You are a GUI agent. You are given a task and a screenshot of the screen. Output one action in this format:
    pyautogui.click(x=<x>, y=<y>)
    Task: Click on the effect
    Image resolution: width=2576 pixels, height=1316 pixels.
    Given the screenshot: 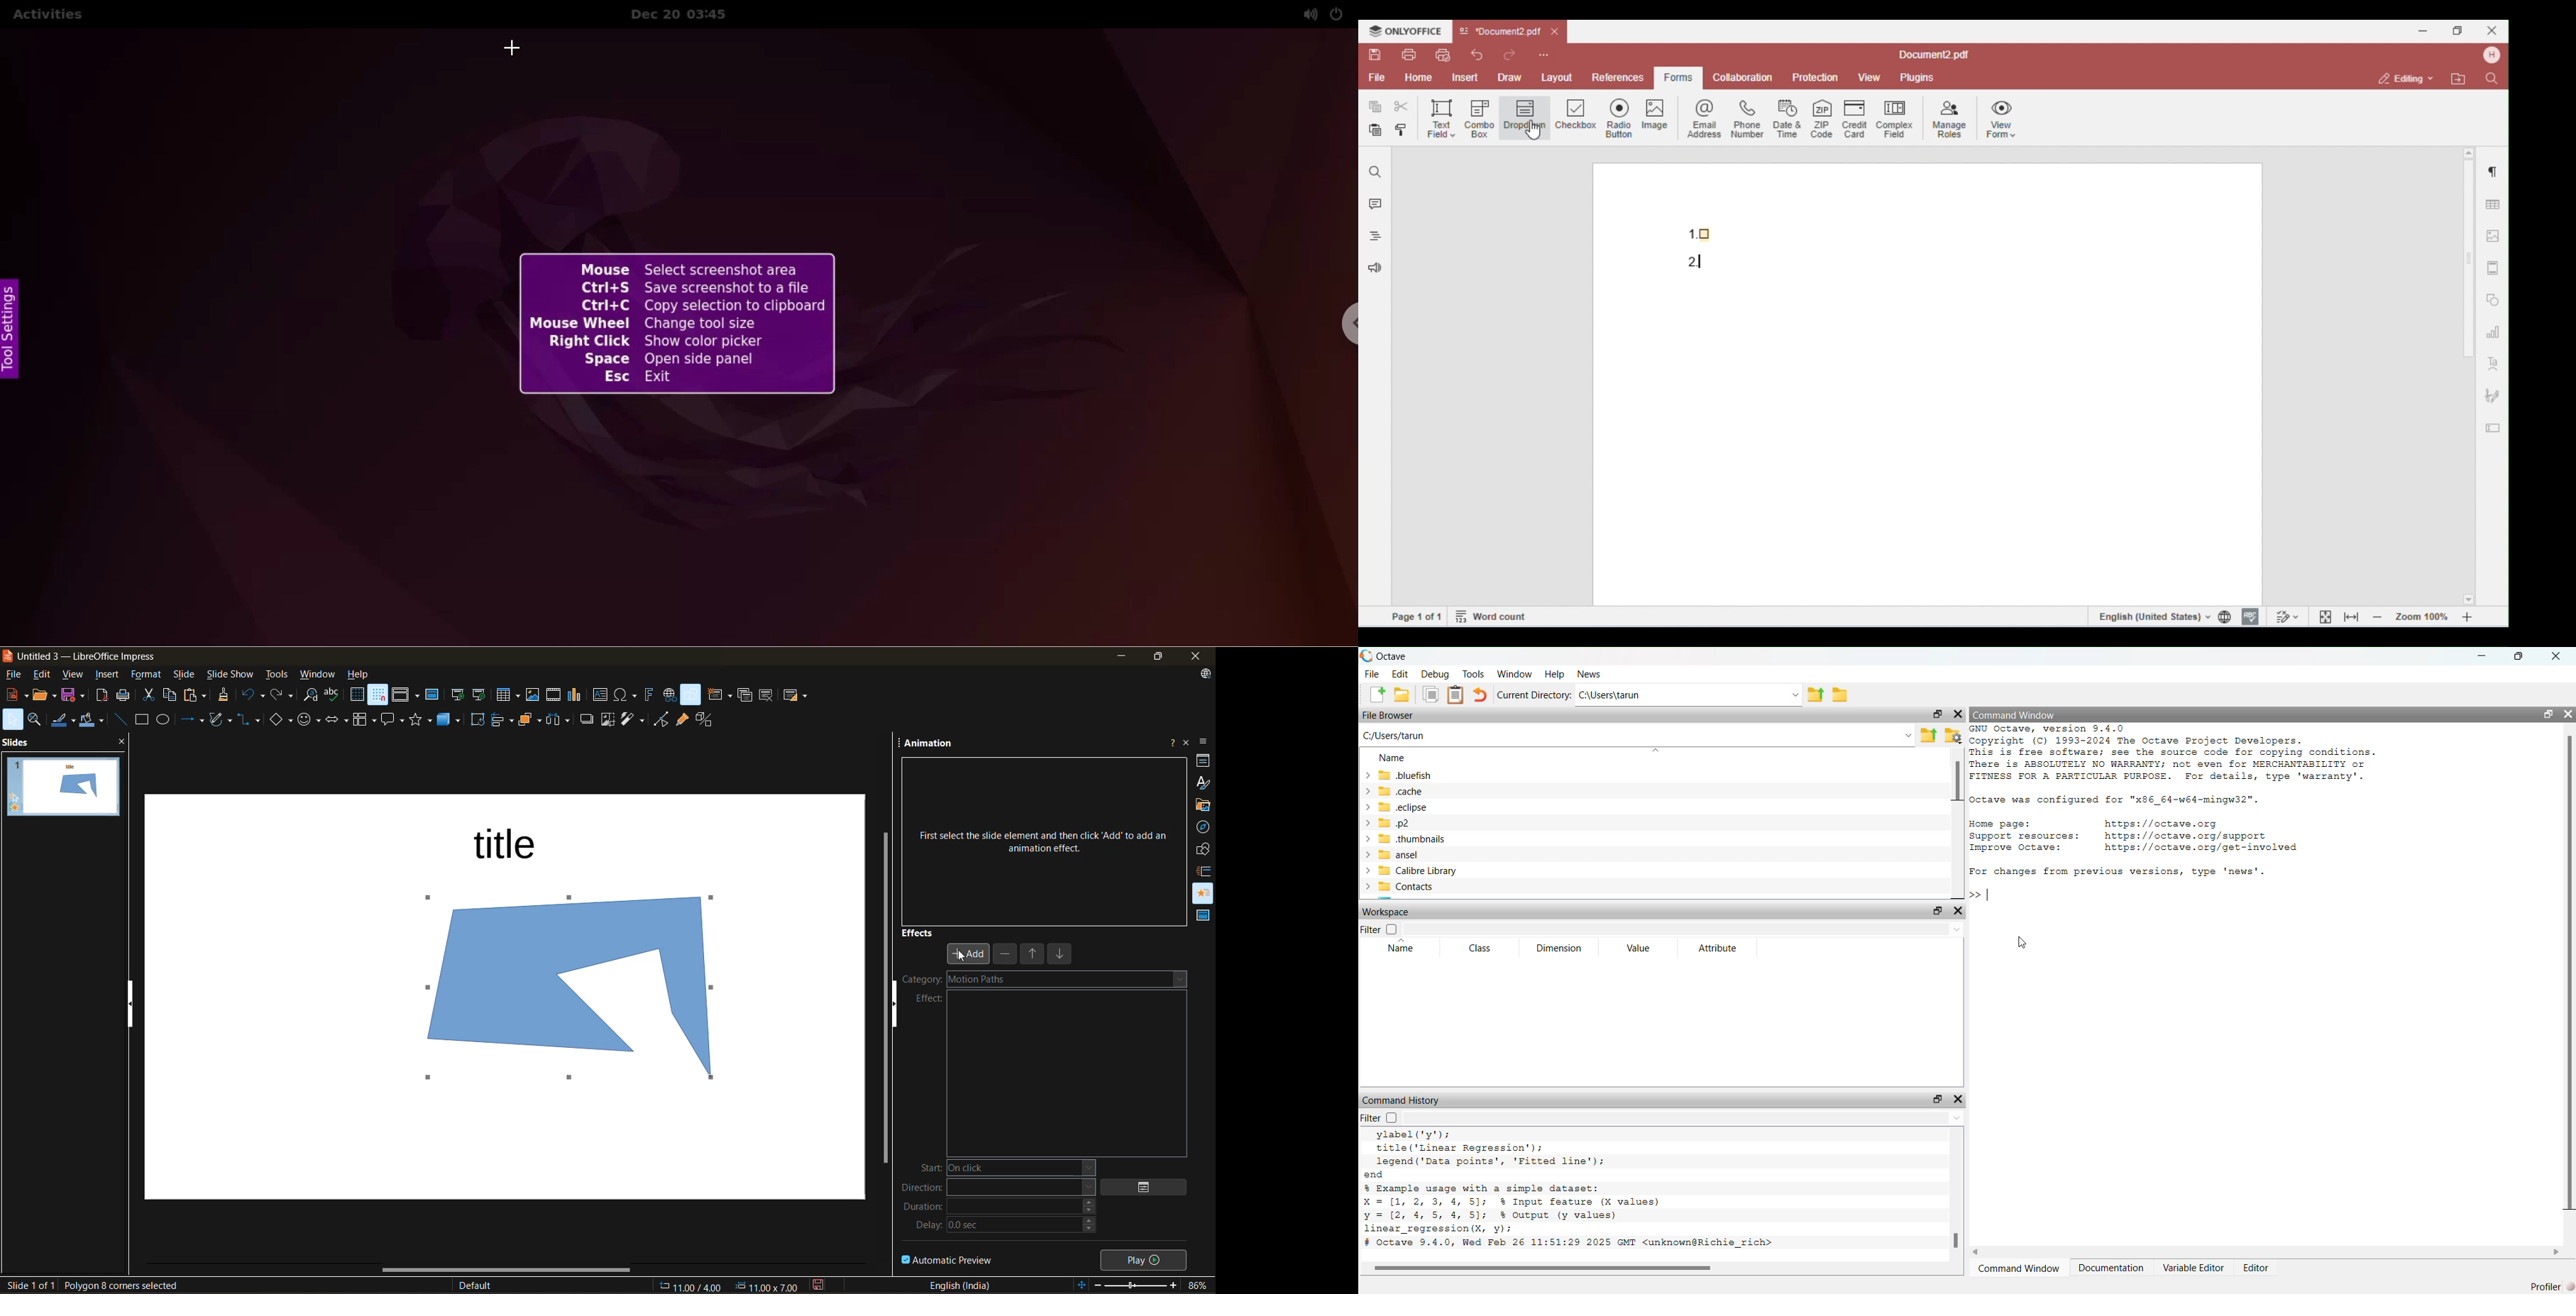 What is the action you would take?
    pyautogui.click(x=926, y=1000)
    